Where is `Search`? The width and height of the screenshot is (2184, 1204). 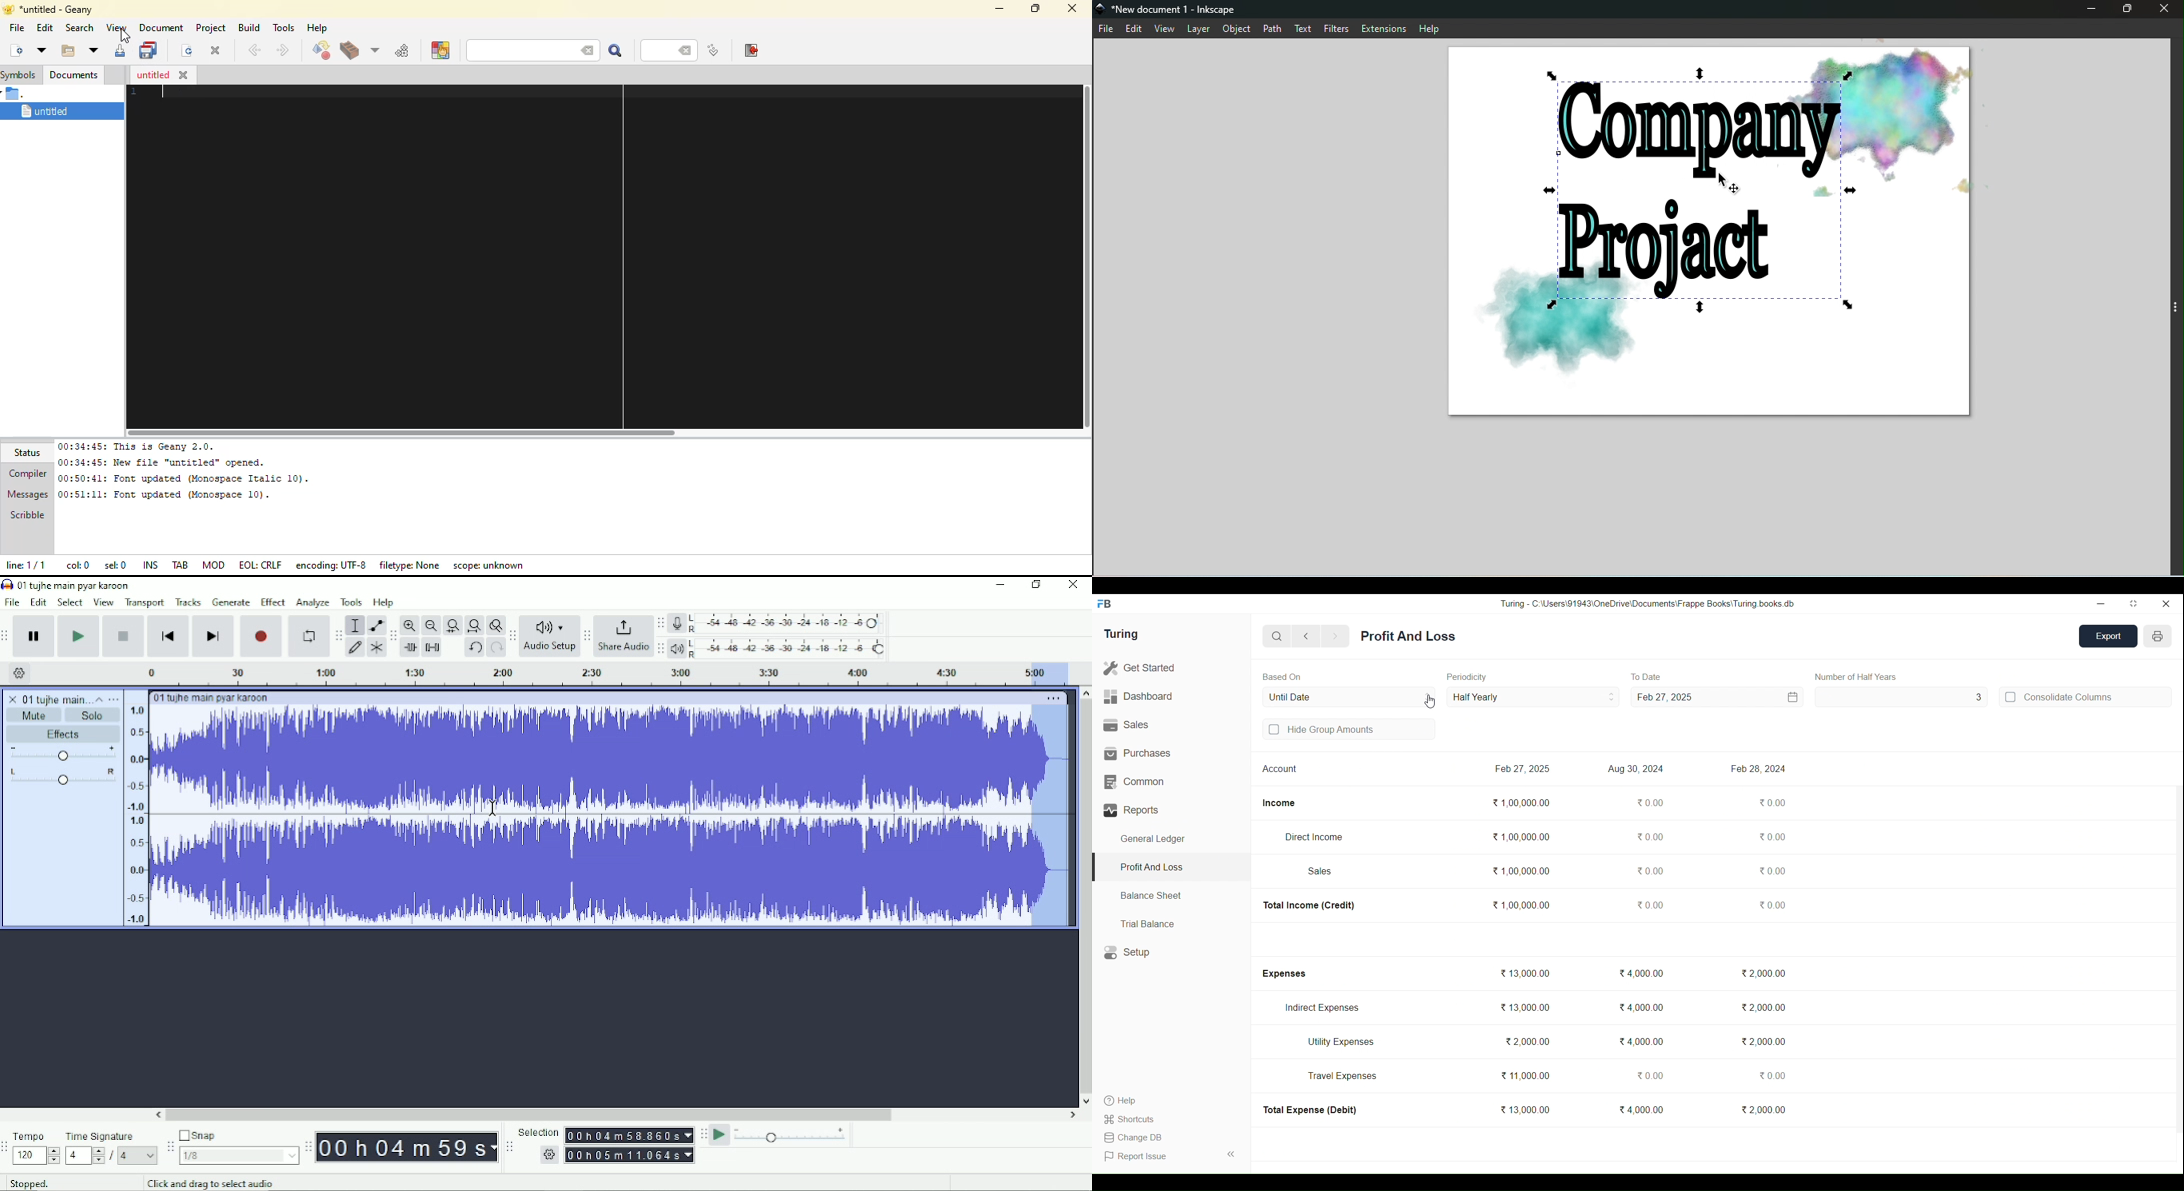
Search is located at coordinates (1277, 636).